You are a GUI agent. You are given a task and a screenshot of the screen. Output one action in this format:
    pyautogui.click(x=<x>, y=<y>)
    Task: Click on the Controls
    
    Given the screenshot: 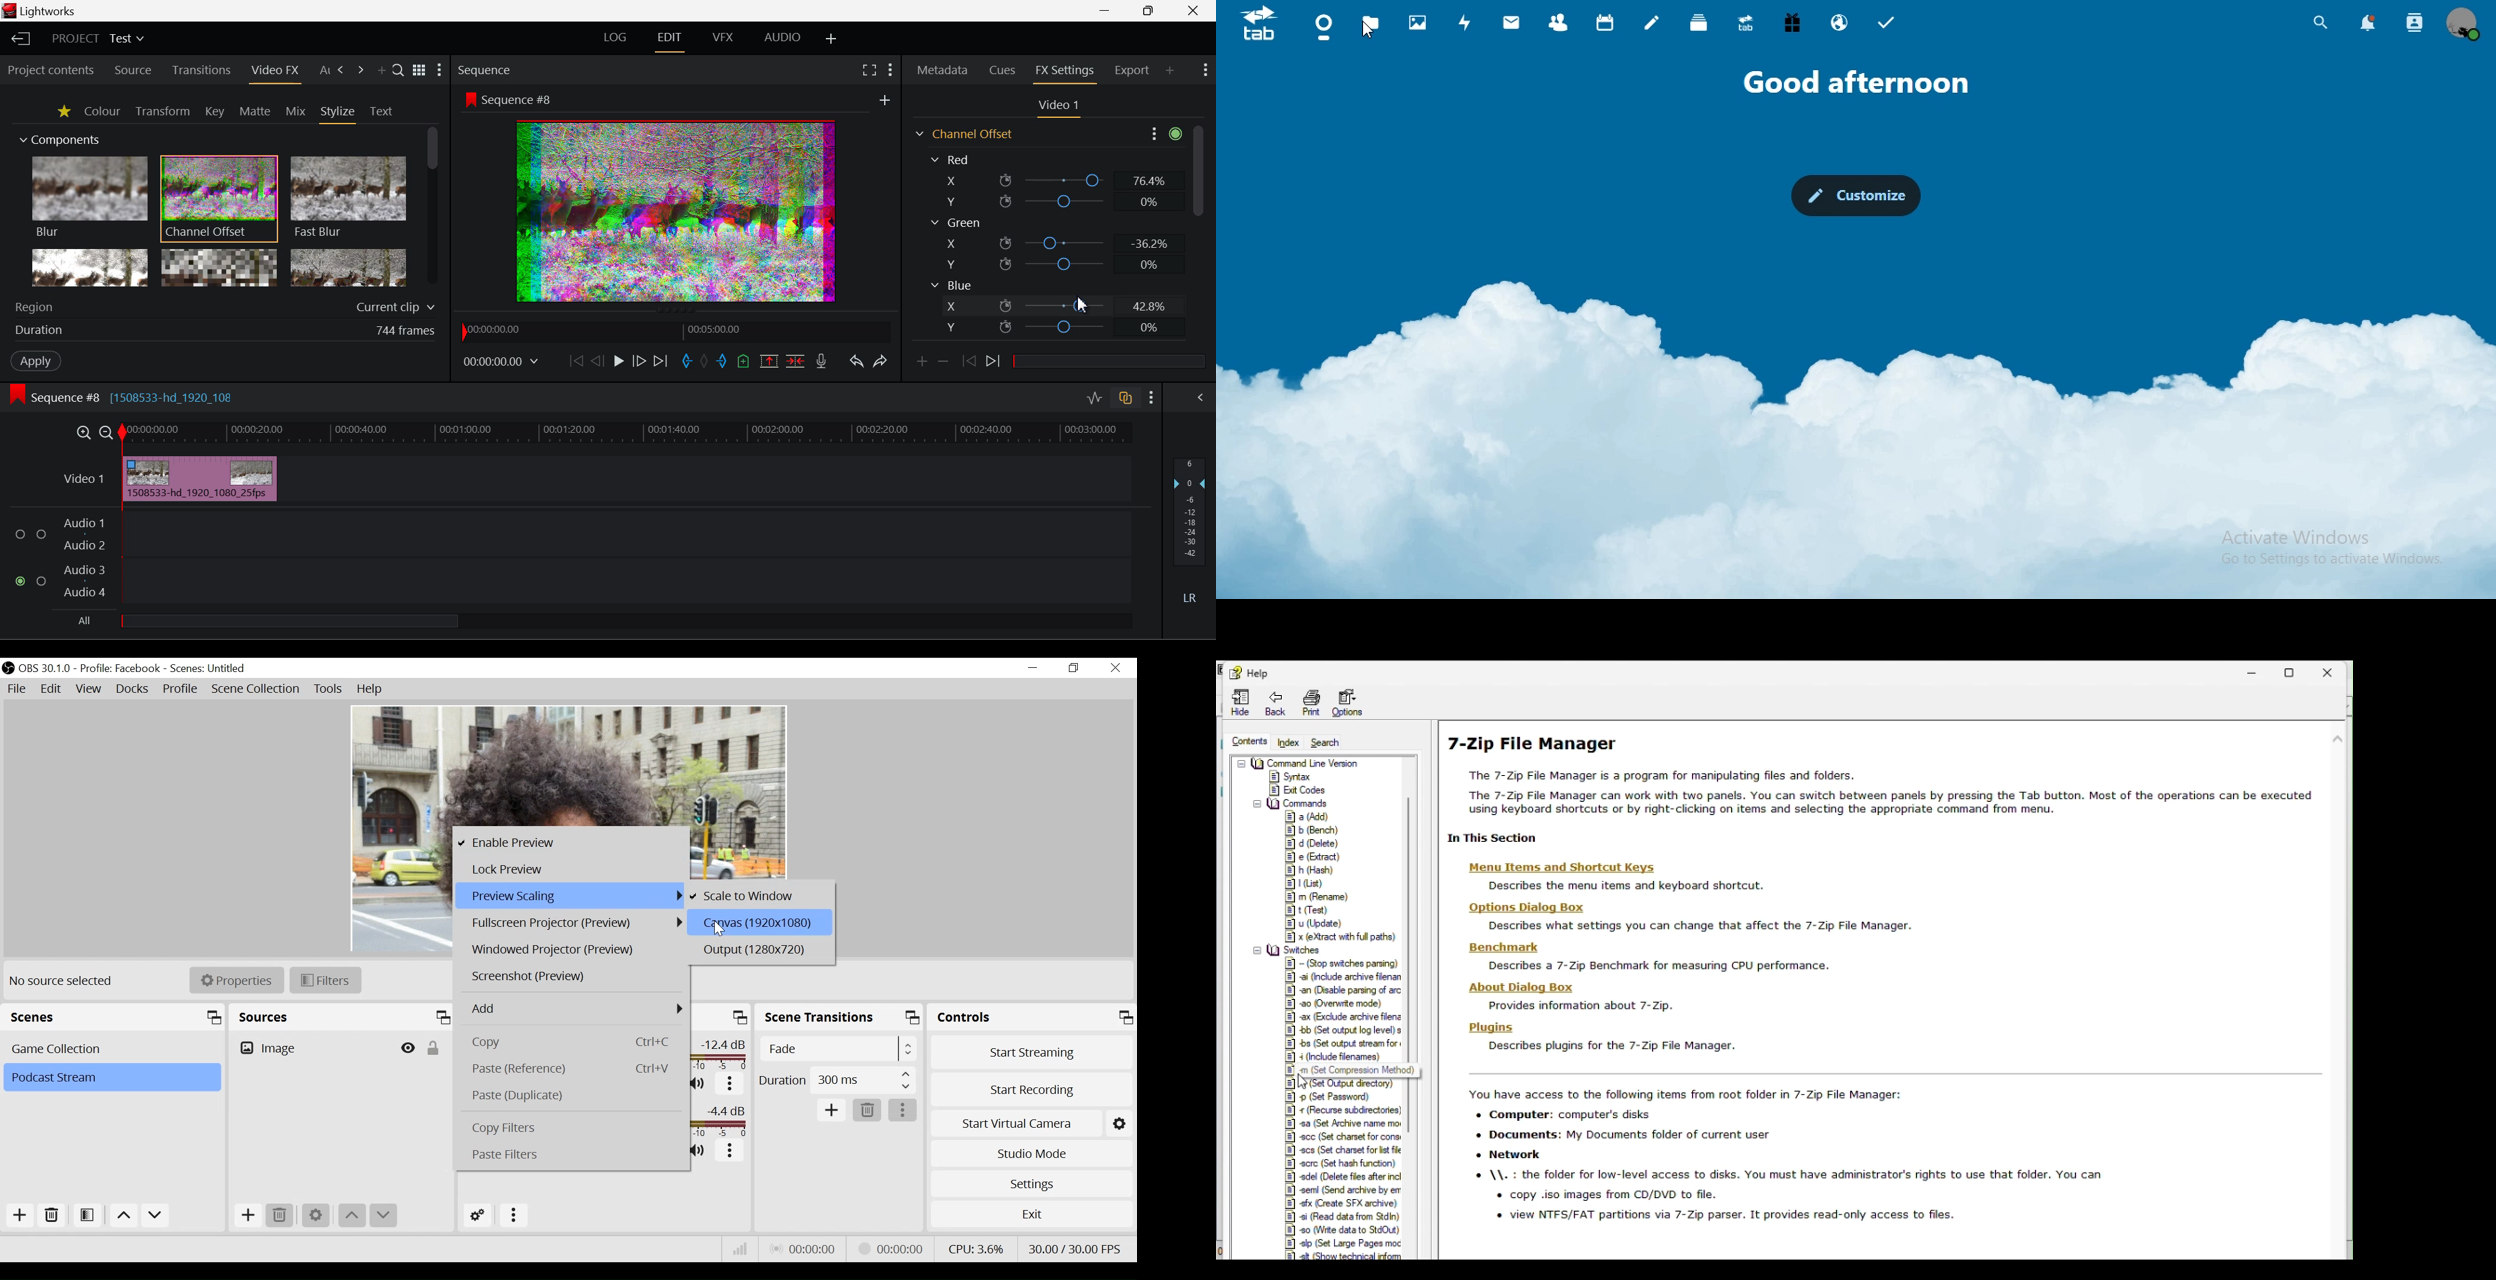 What is the action you would take?
    pyautogui.click(x=1033, y=1017)
    